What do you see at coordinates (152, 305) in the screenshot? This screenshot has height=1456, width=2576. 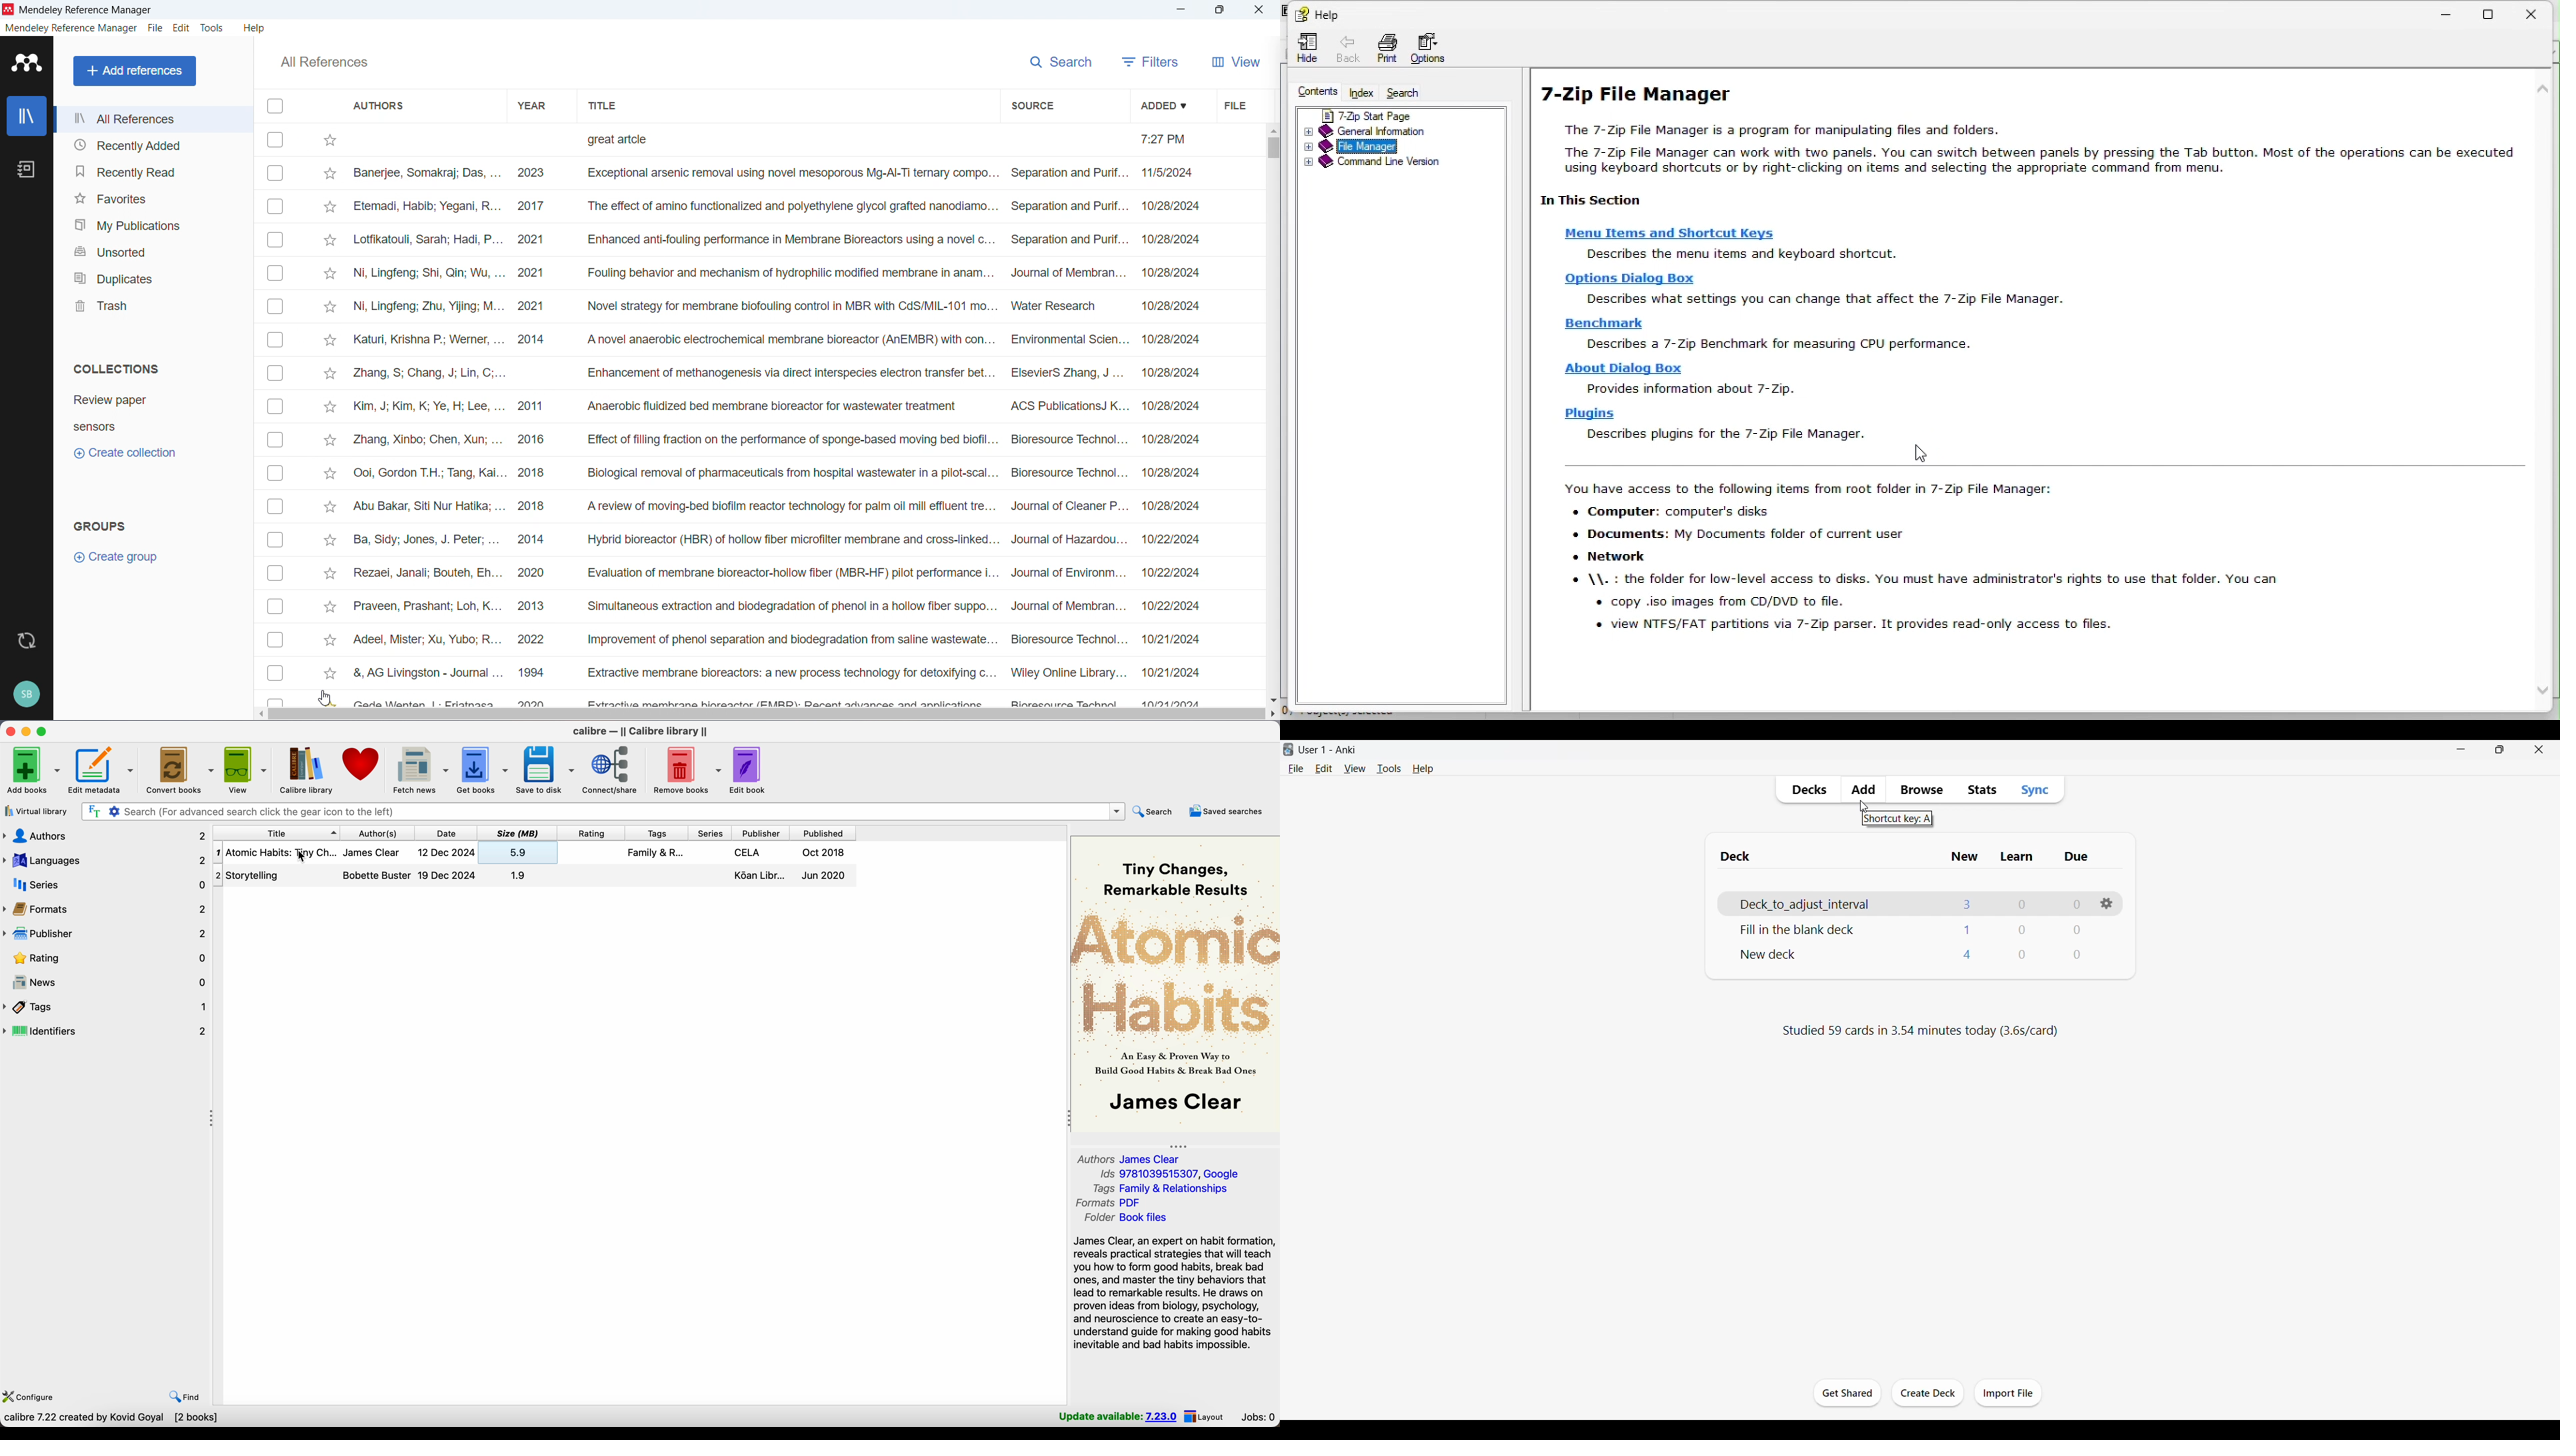 I see `Trash ` at bounding box center [152, 305].